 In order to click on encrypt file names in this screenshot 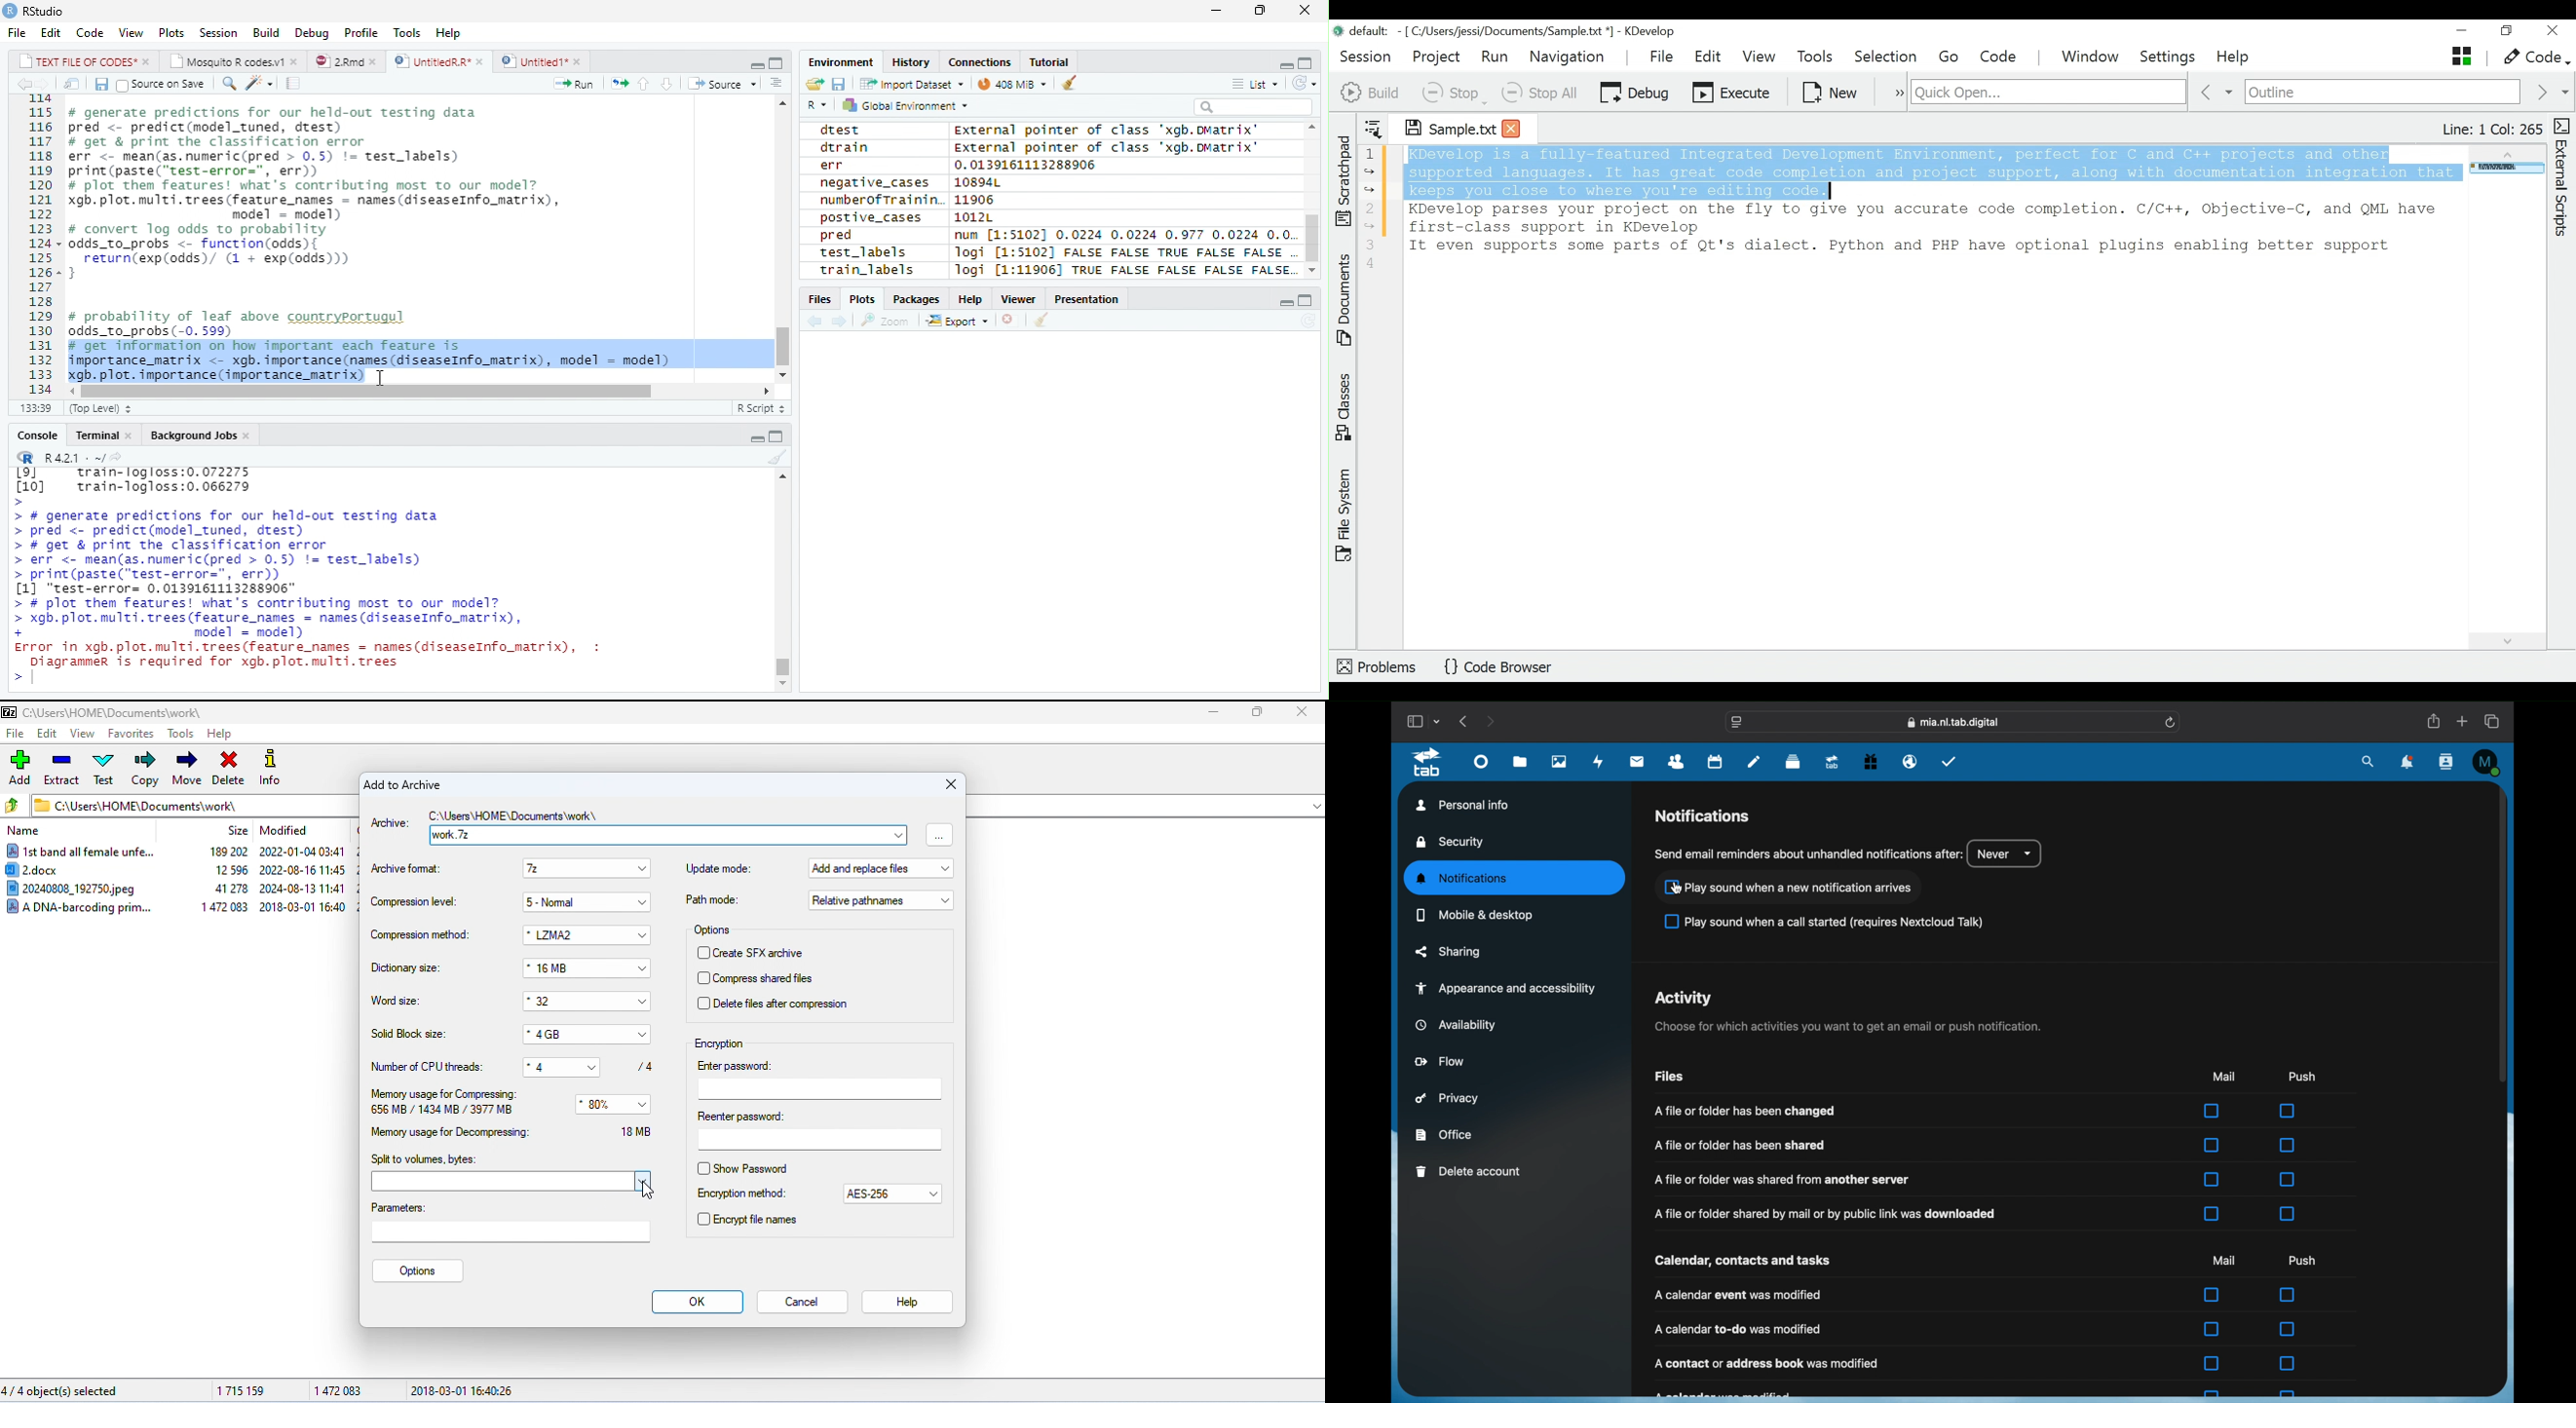, I will do `click(757, 1220)`.